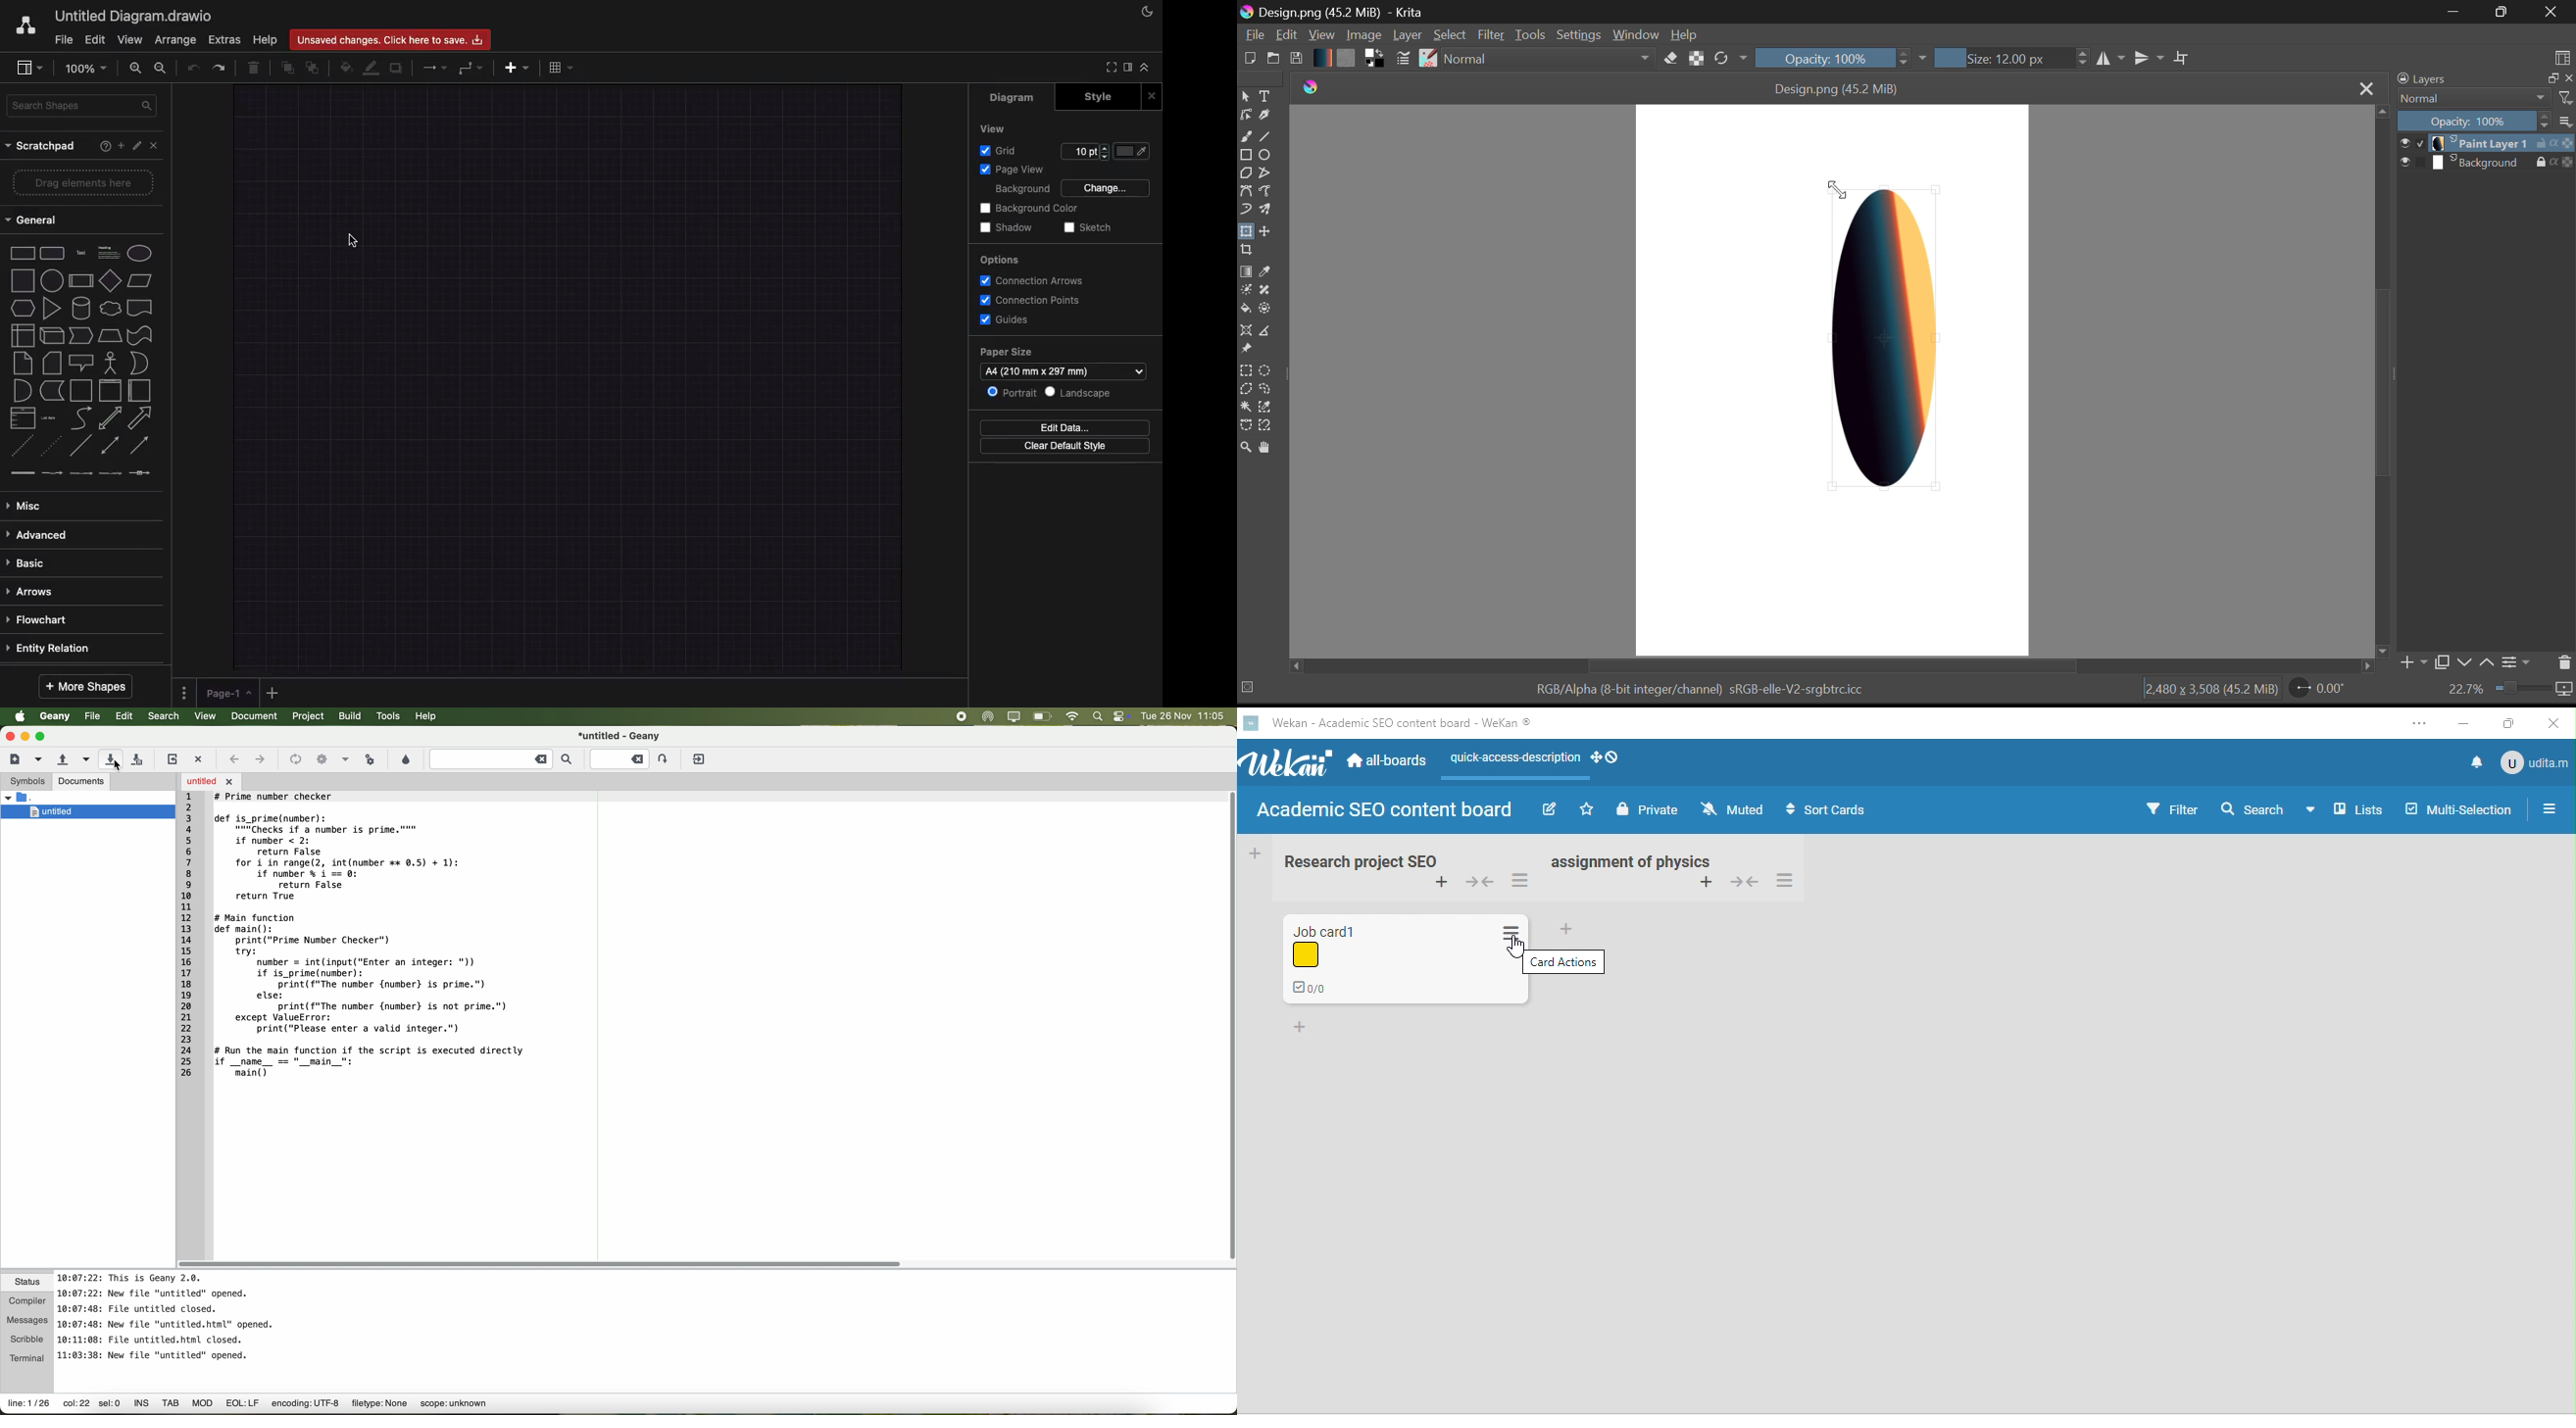 This screenshot has height=1428, width=2576. What do you see at coordinates (1567, 961) in the screenshot?
I see `card actions` at bounding box center [1567, 961].